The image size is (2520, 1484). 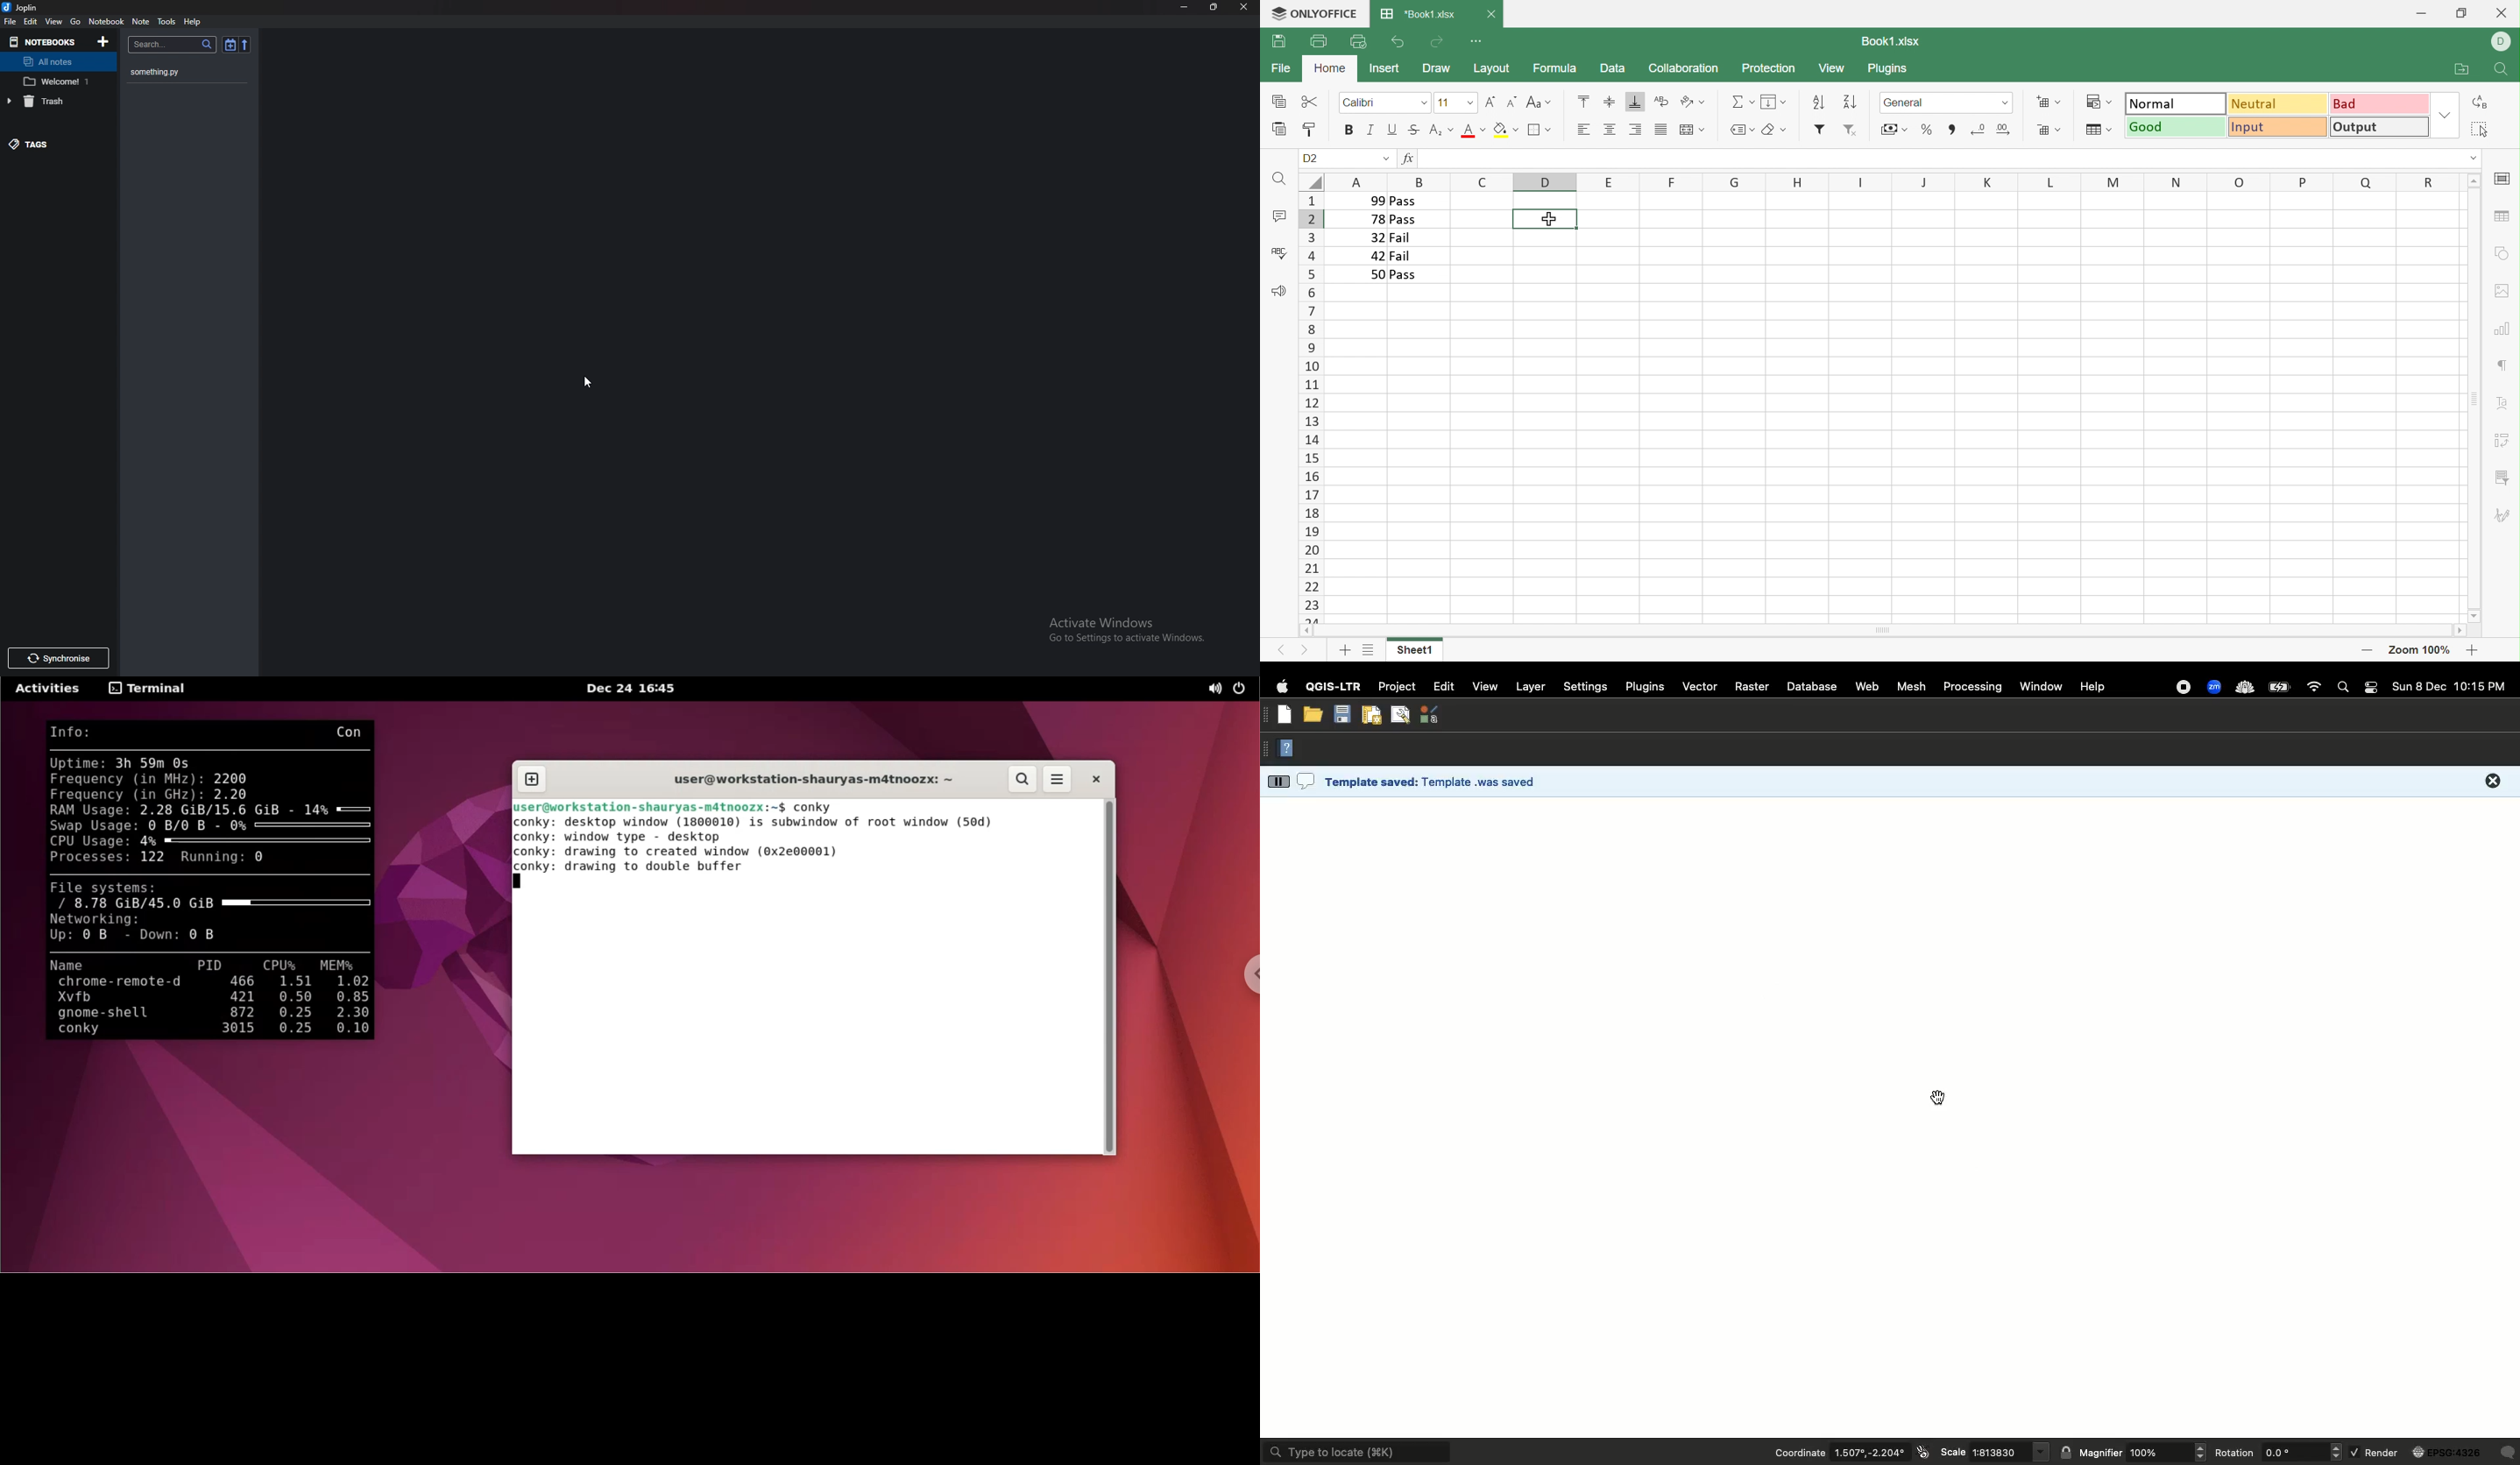 I want to click on Drop down, so click(x=2473, y=158).